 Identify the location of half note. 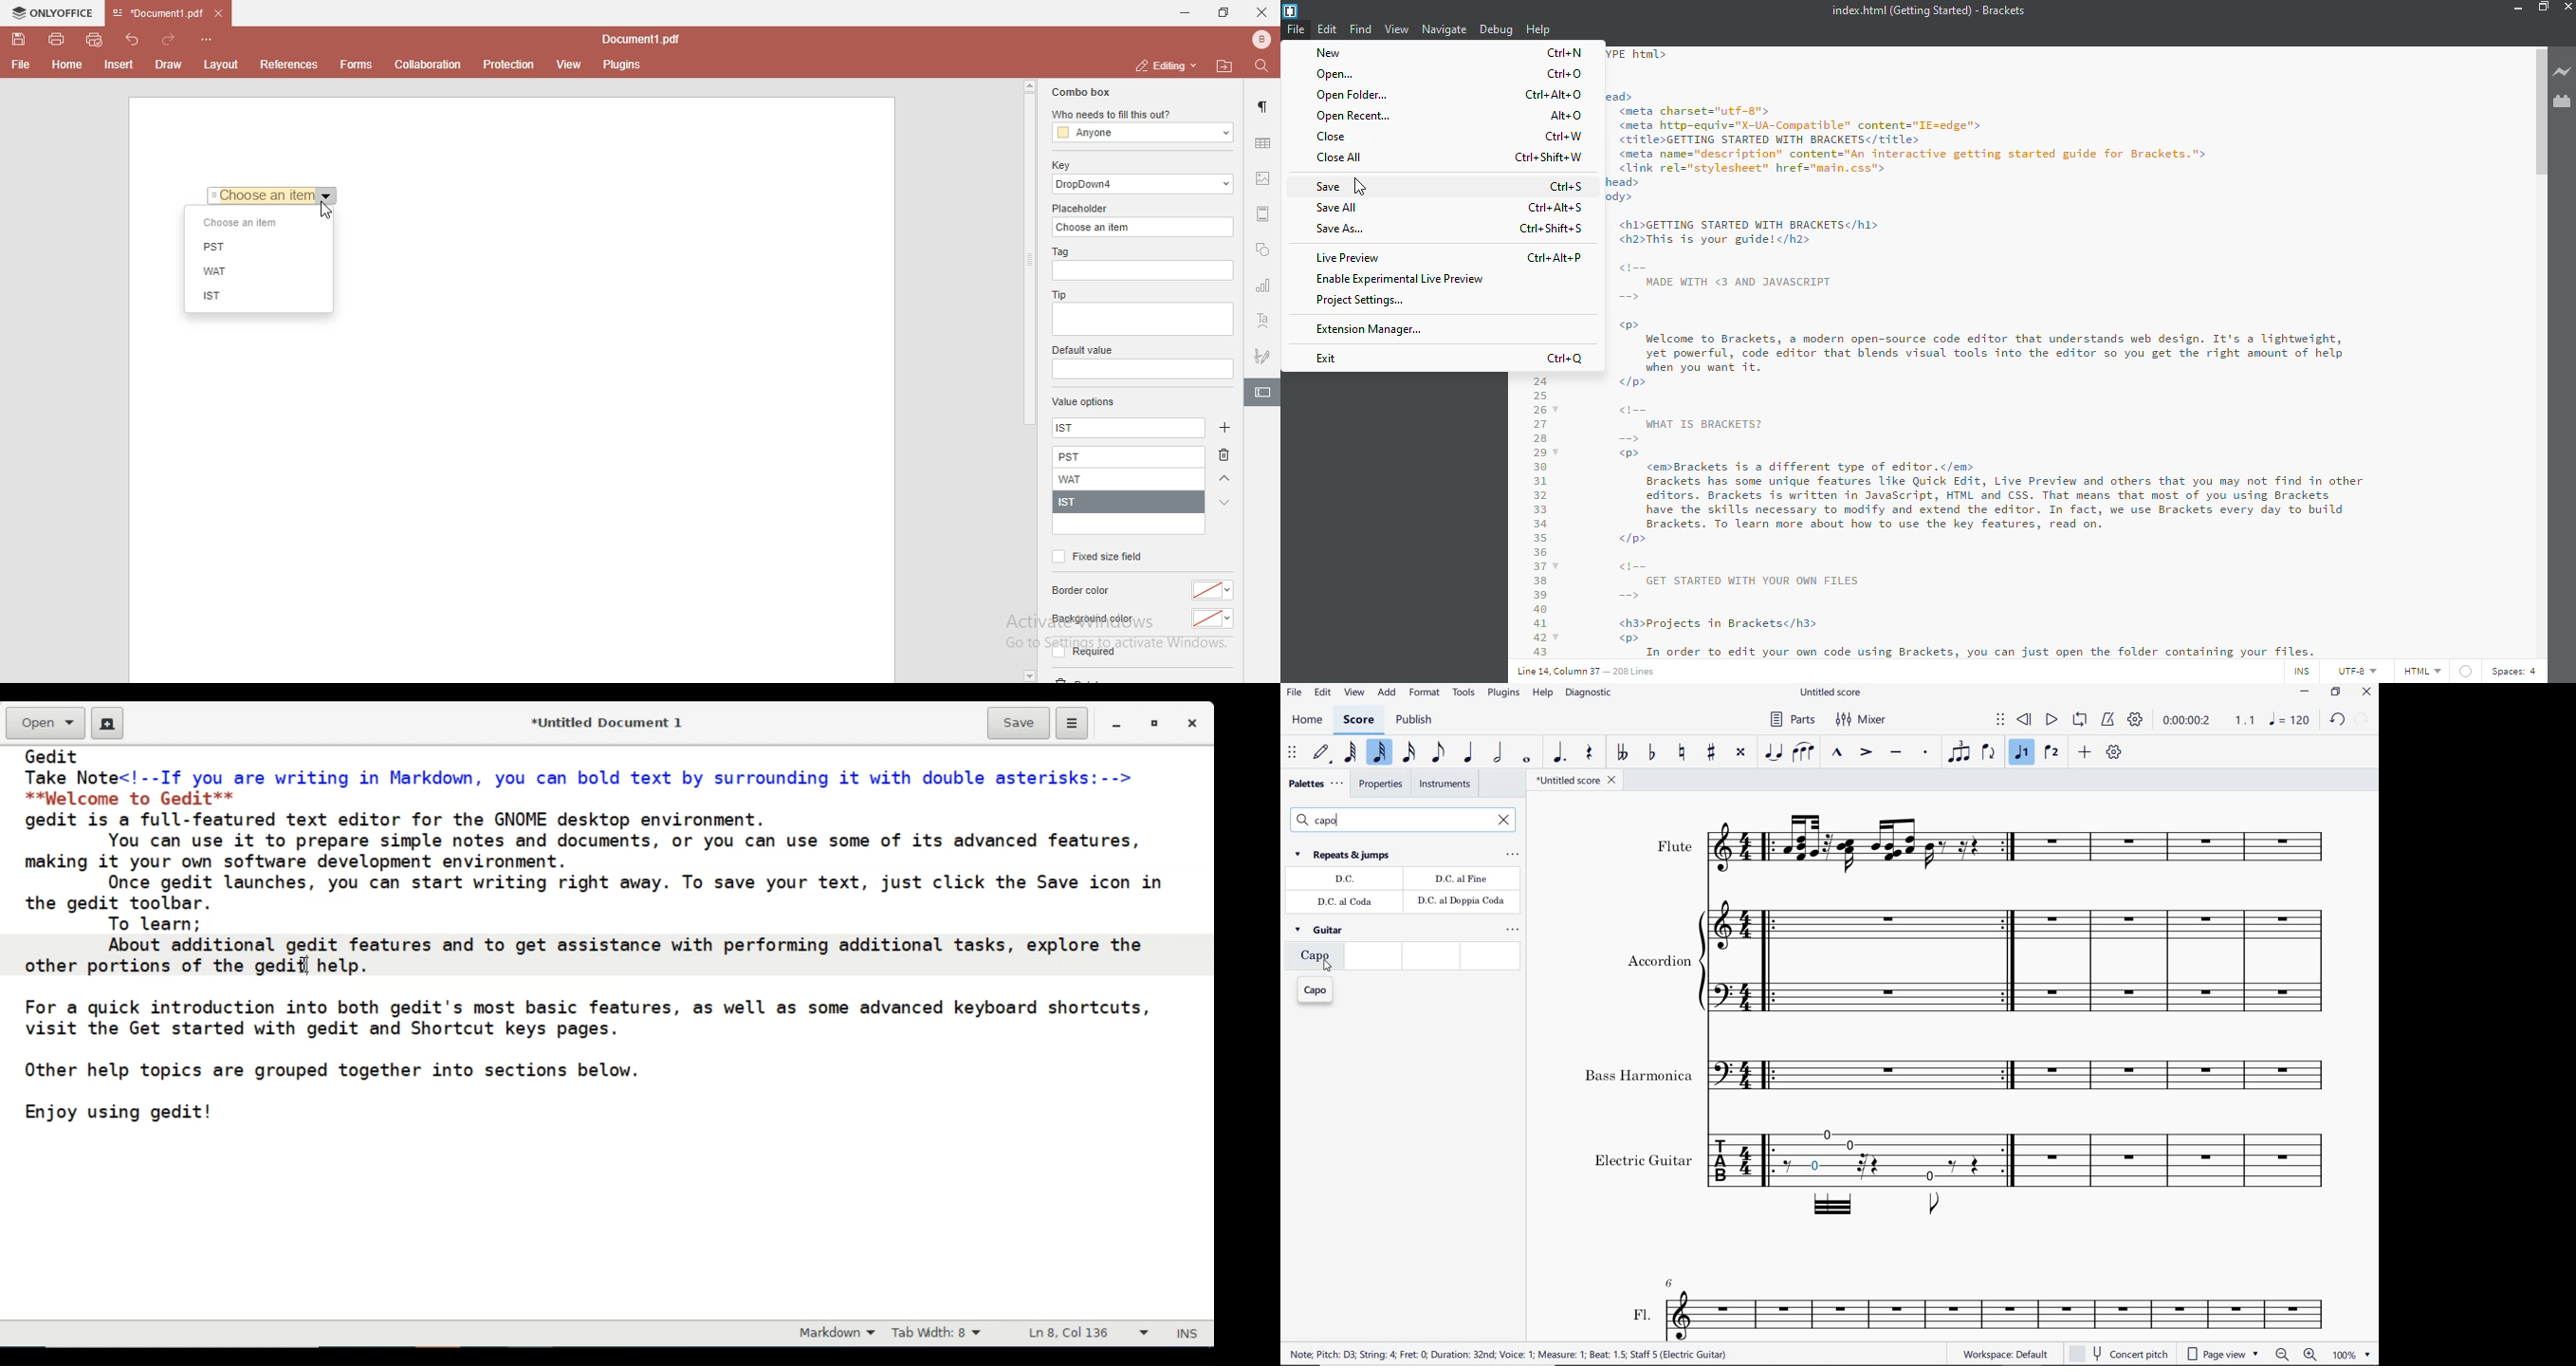
(1496, 752).